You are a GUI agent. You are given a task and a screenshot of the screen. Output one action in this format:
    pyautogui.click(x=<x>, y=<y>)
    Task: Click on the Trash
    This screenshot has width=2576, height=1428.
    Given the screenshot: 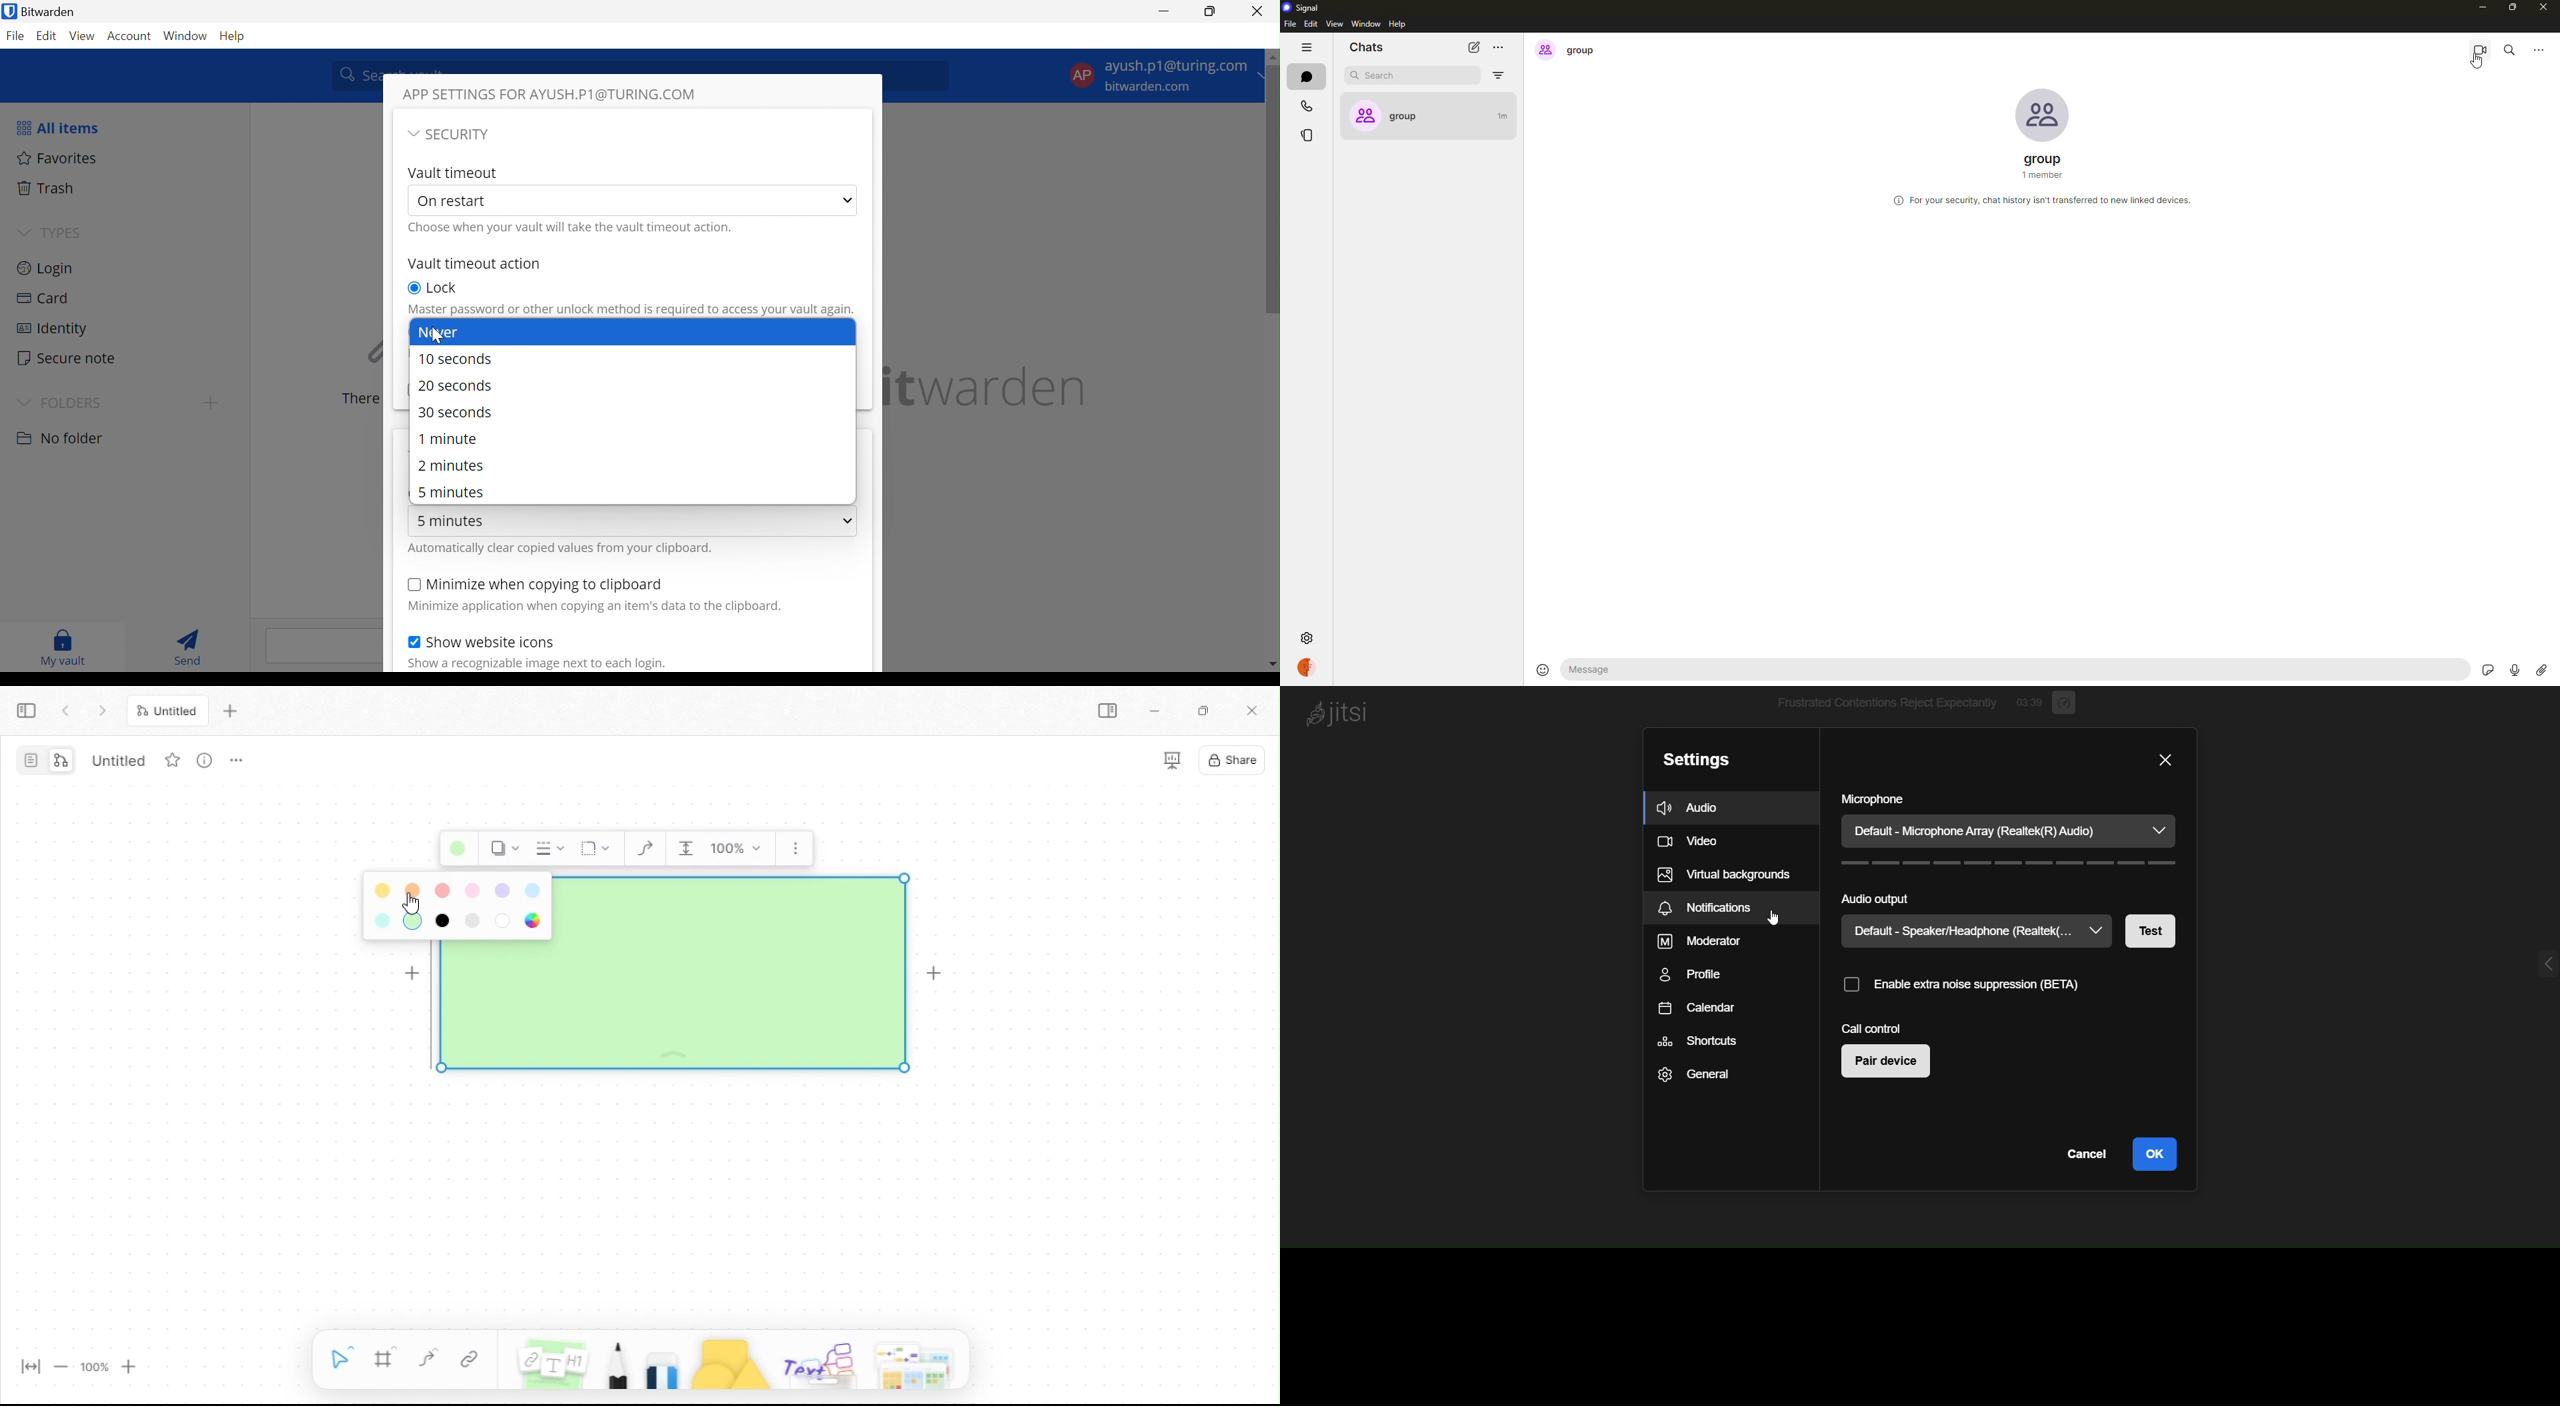 What is the action you would take?
    pyautogui.click(x=49, y=188)
    